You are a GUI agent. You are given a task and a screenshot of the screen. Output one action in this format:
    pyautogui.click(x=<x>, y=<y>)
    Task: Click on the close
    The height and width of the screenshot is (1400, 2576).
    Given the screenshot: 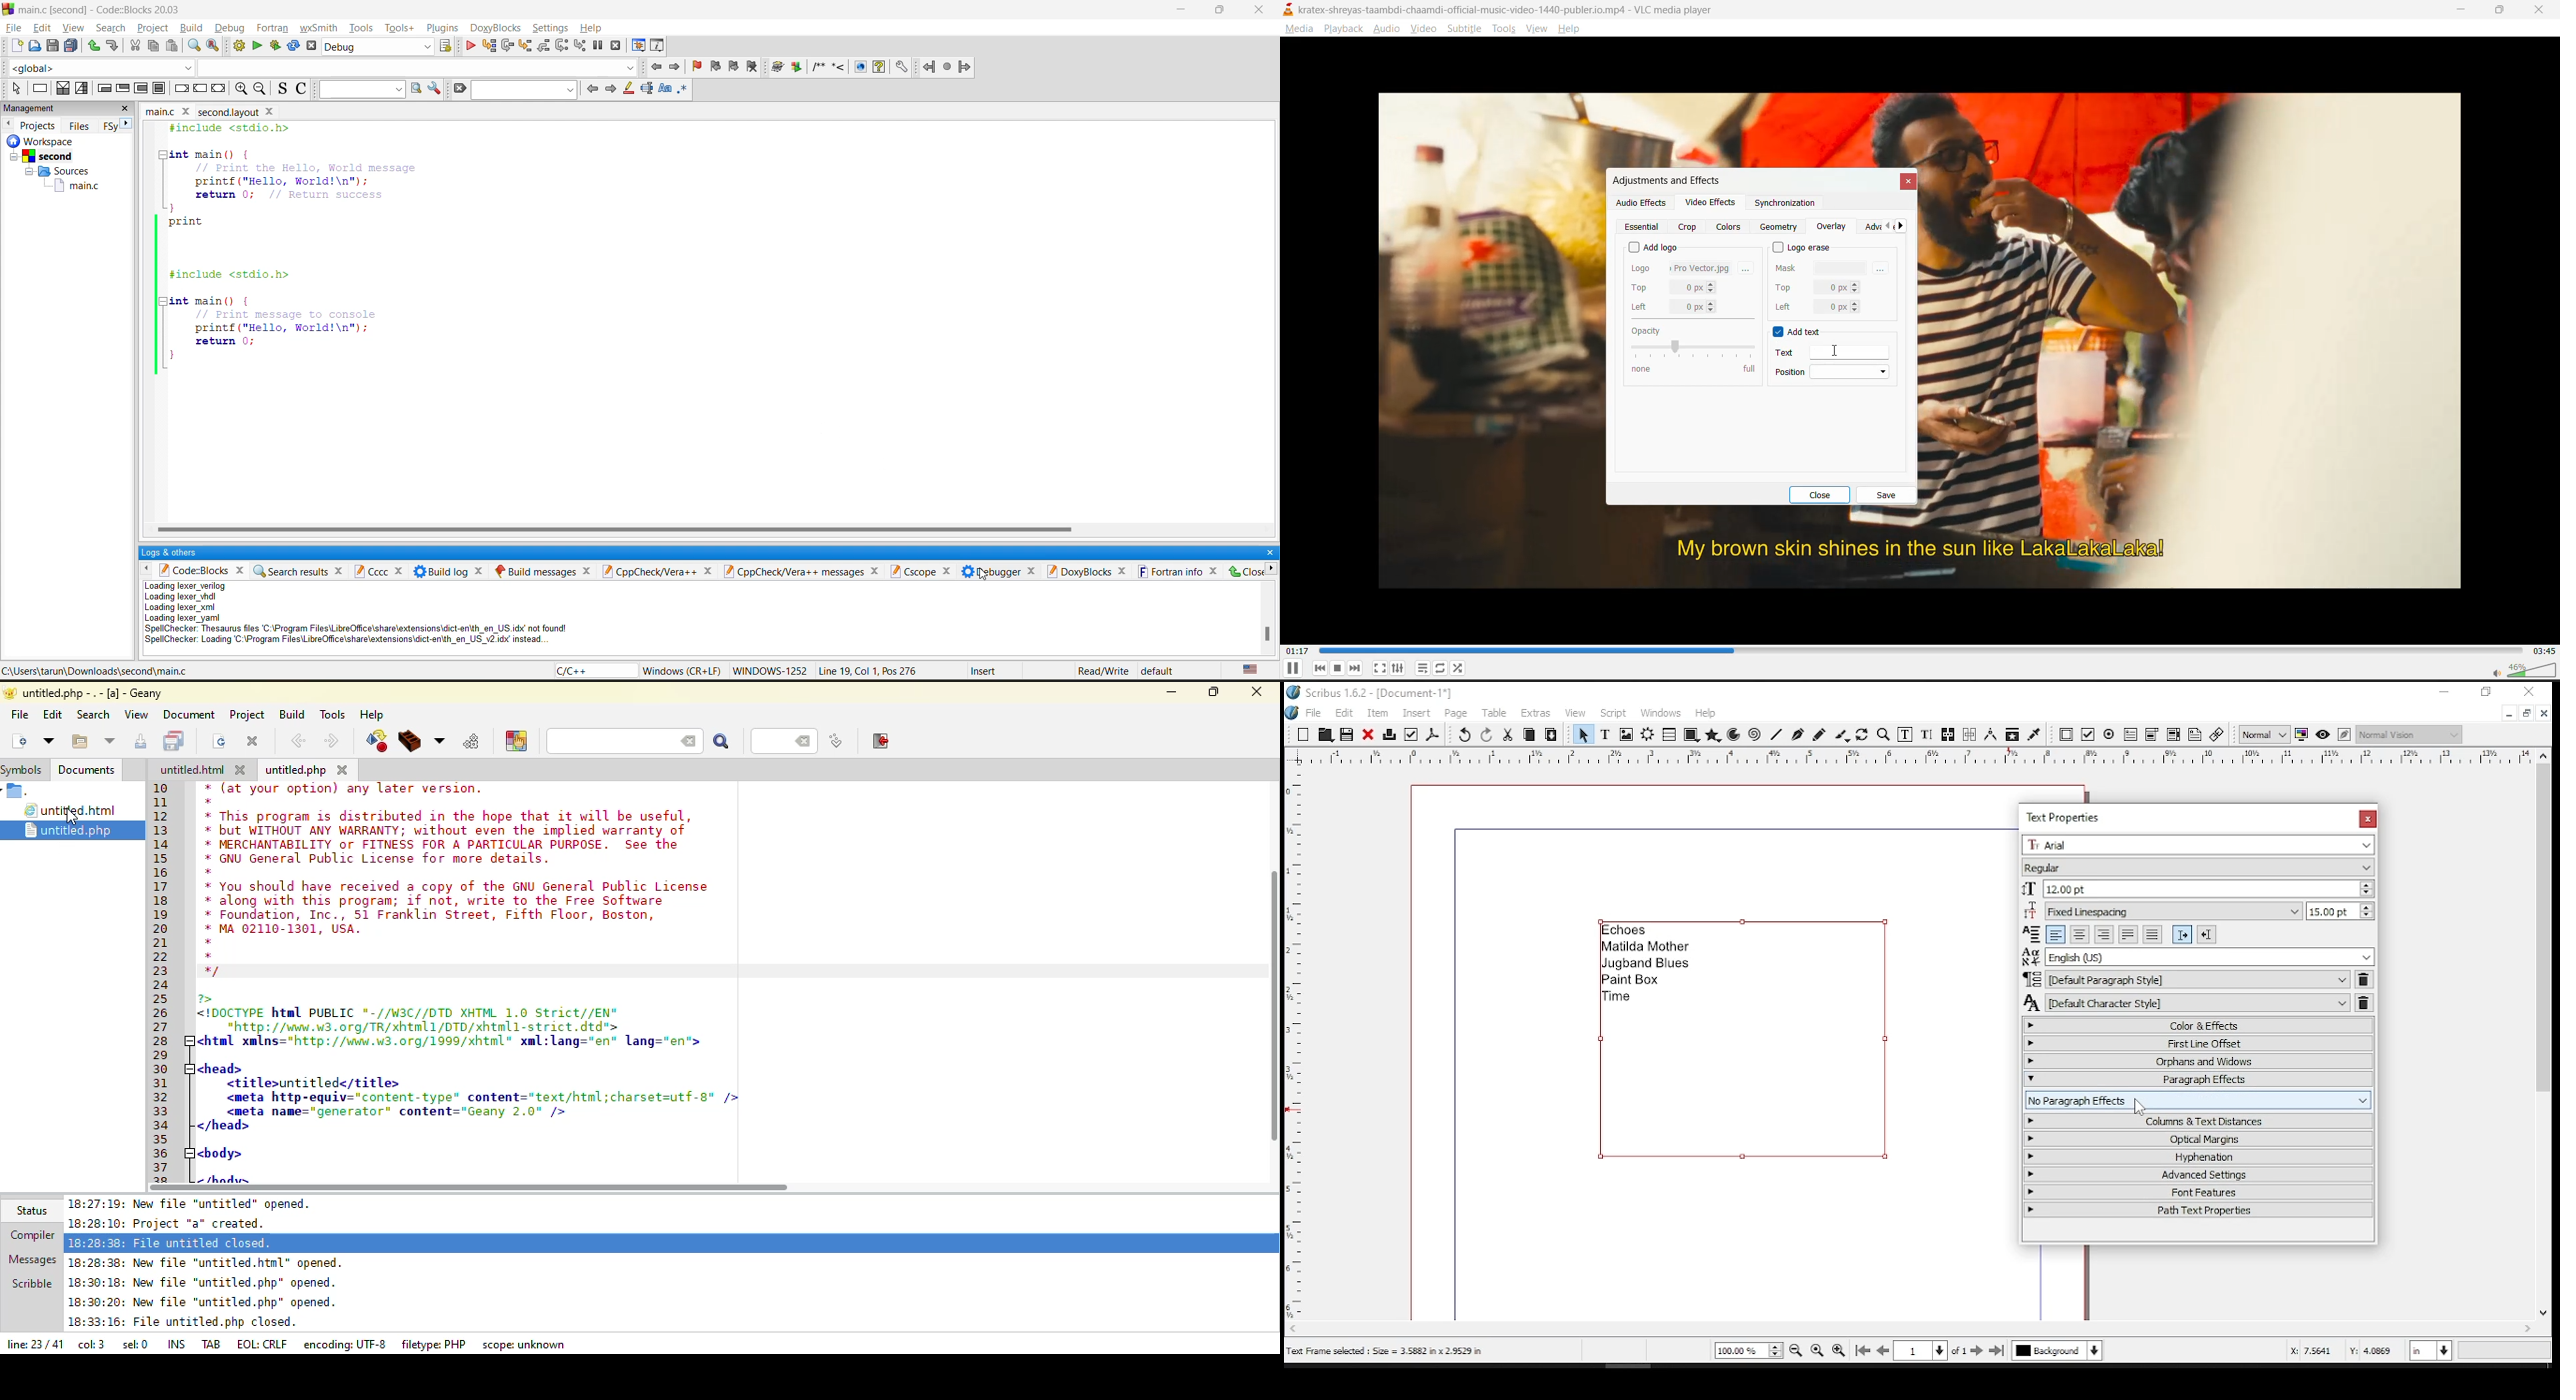 What is the action you would take?
    pyautogui.click(x=1268, y=551)
    